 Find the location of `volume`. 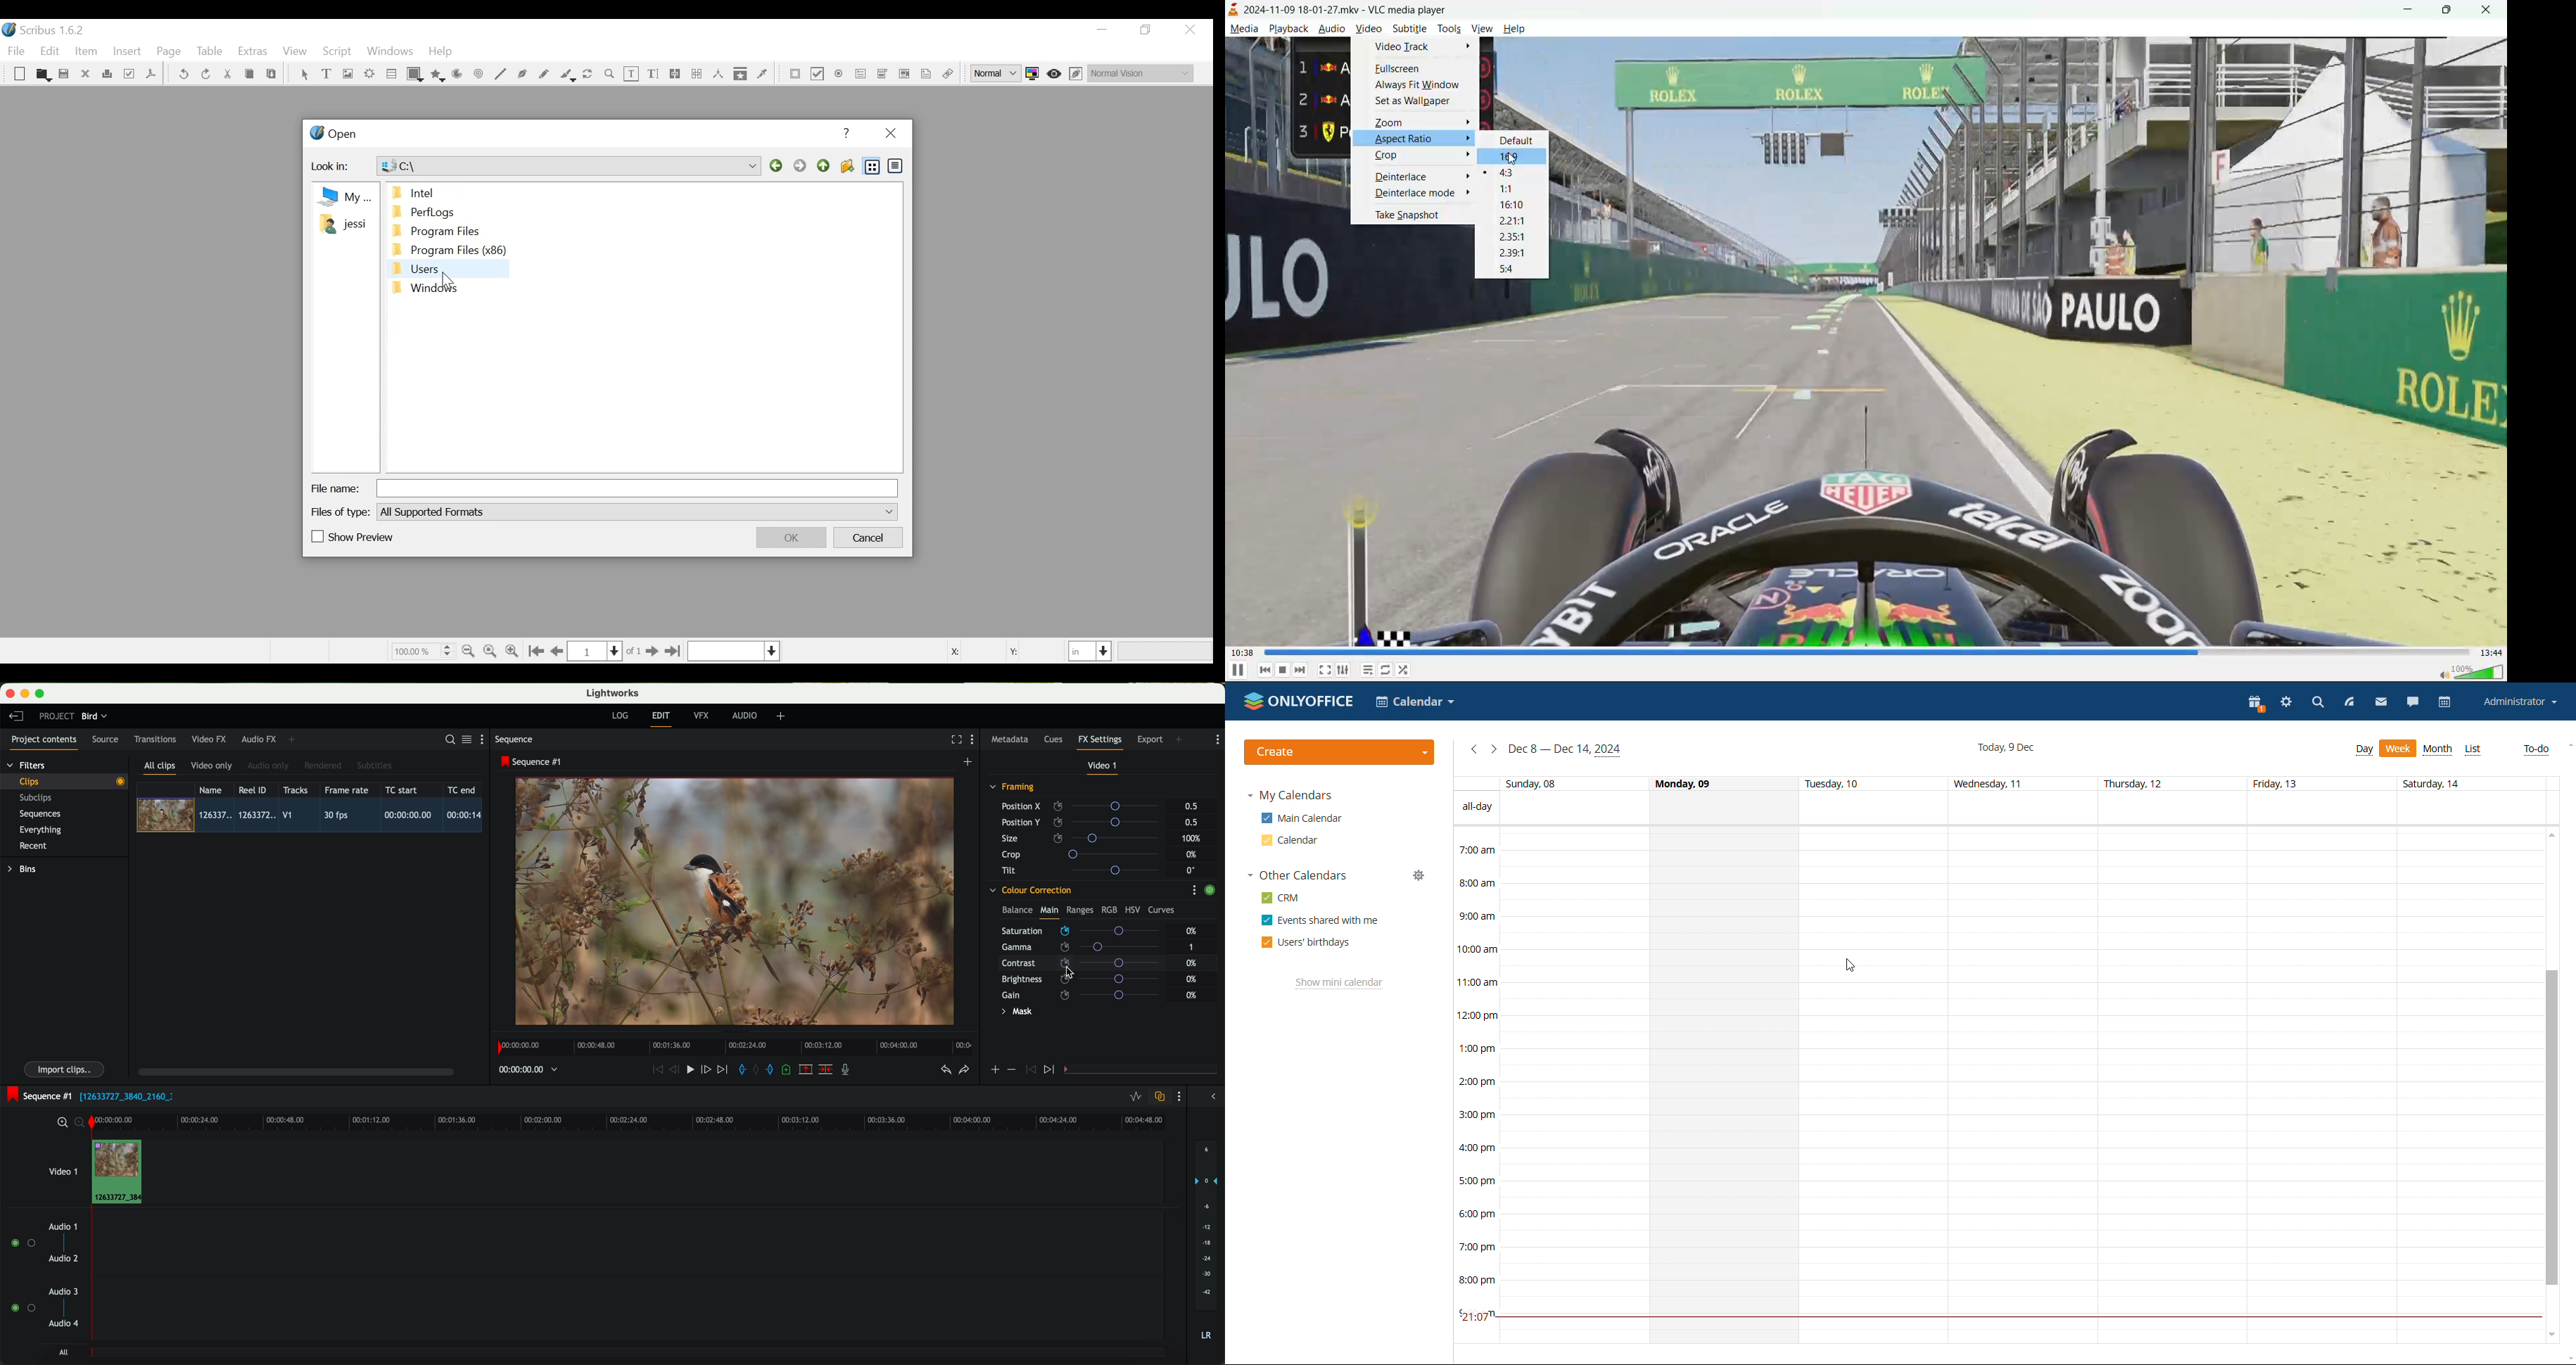

volume is located at coordinates (2471, 674).